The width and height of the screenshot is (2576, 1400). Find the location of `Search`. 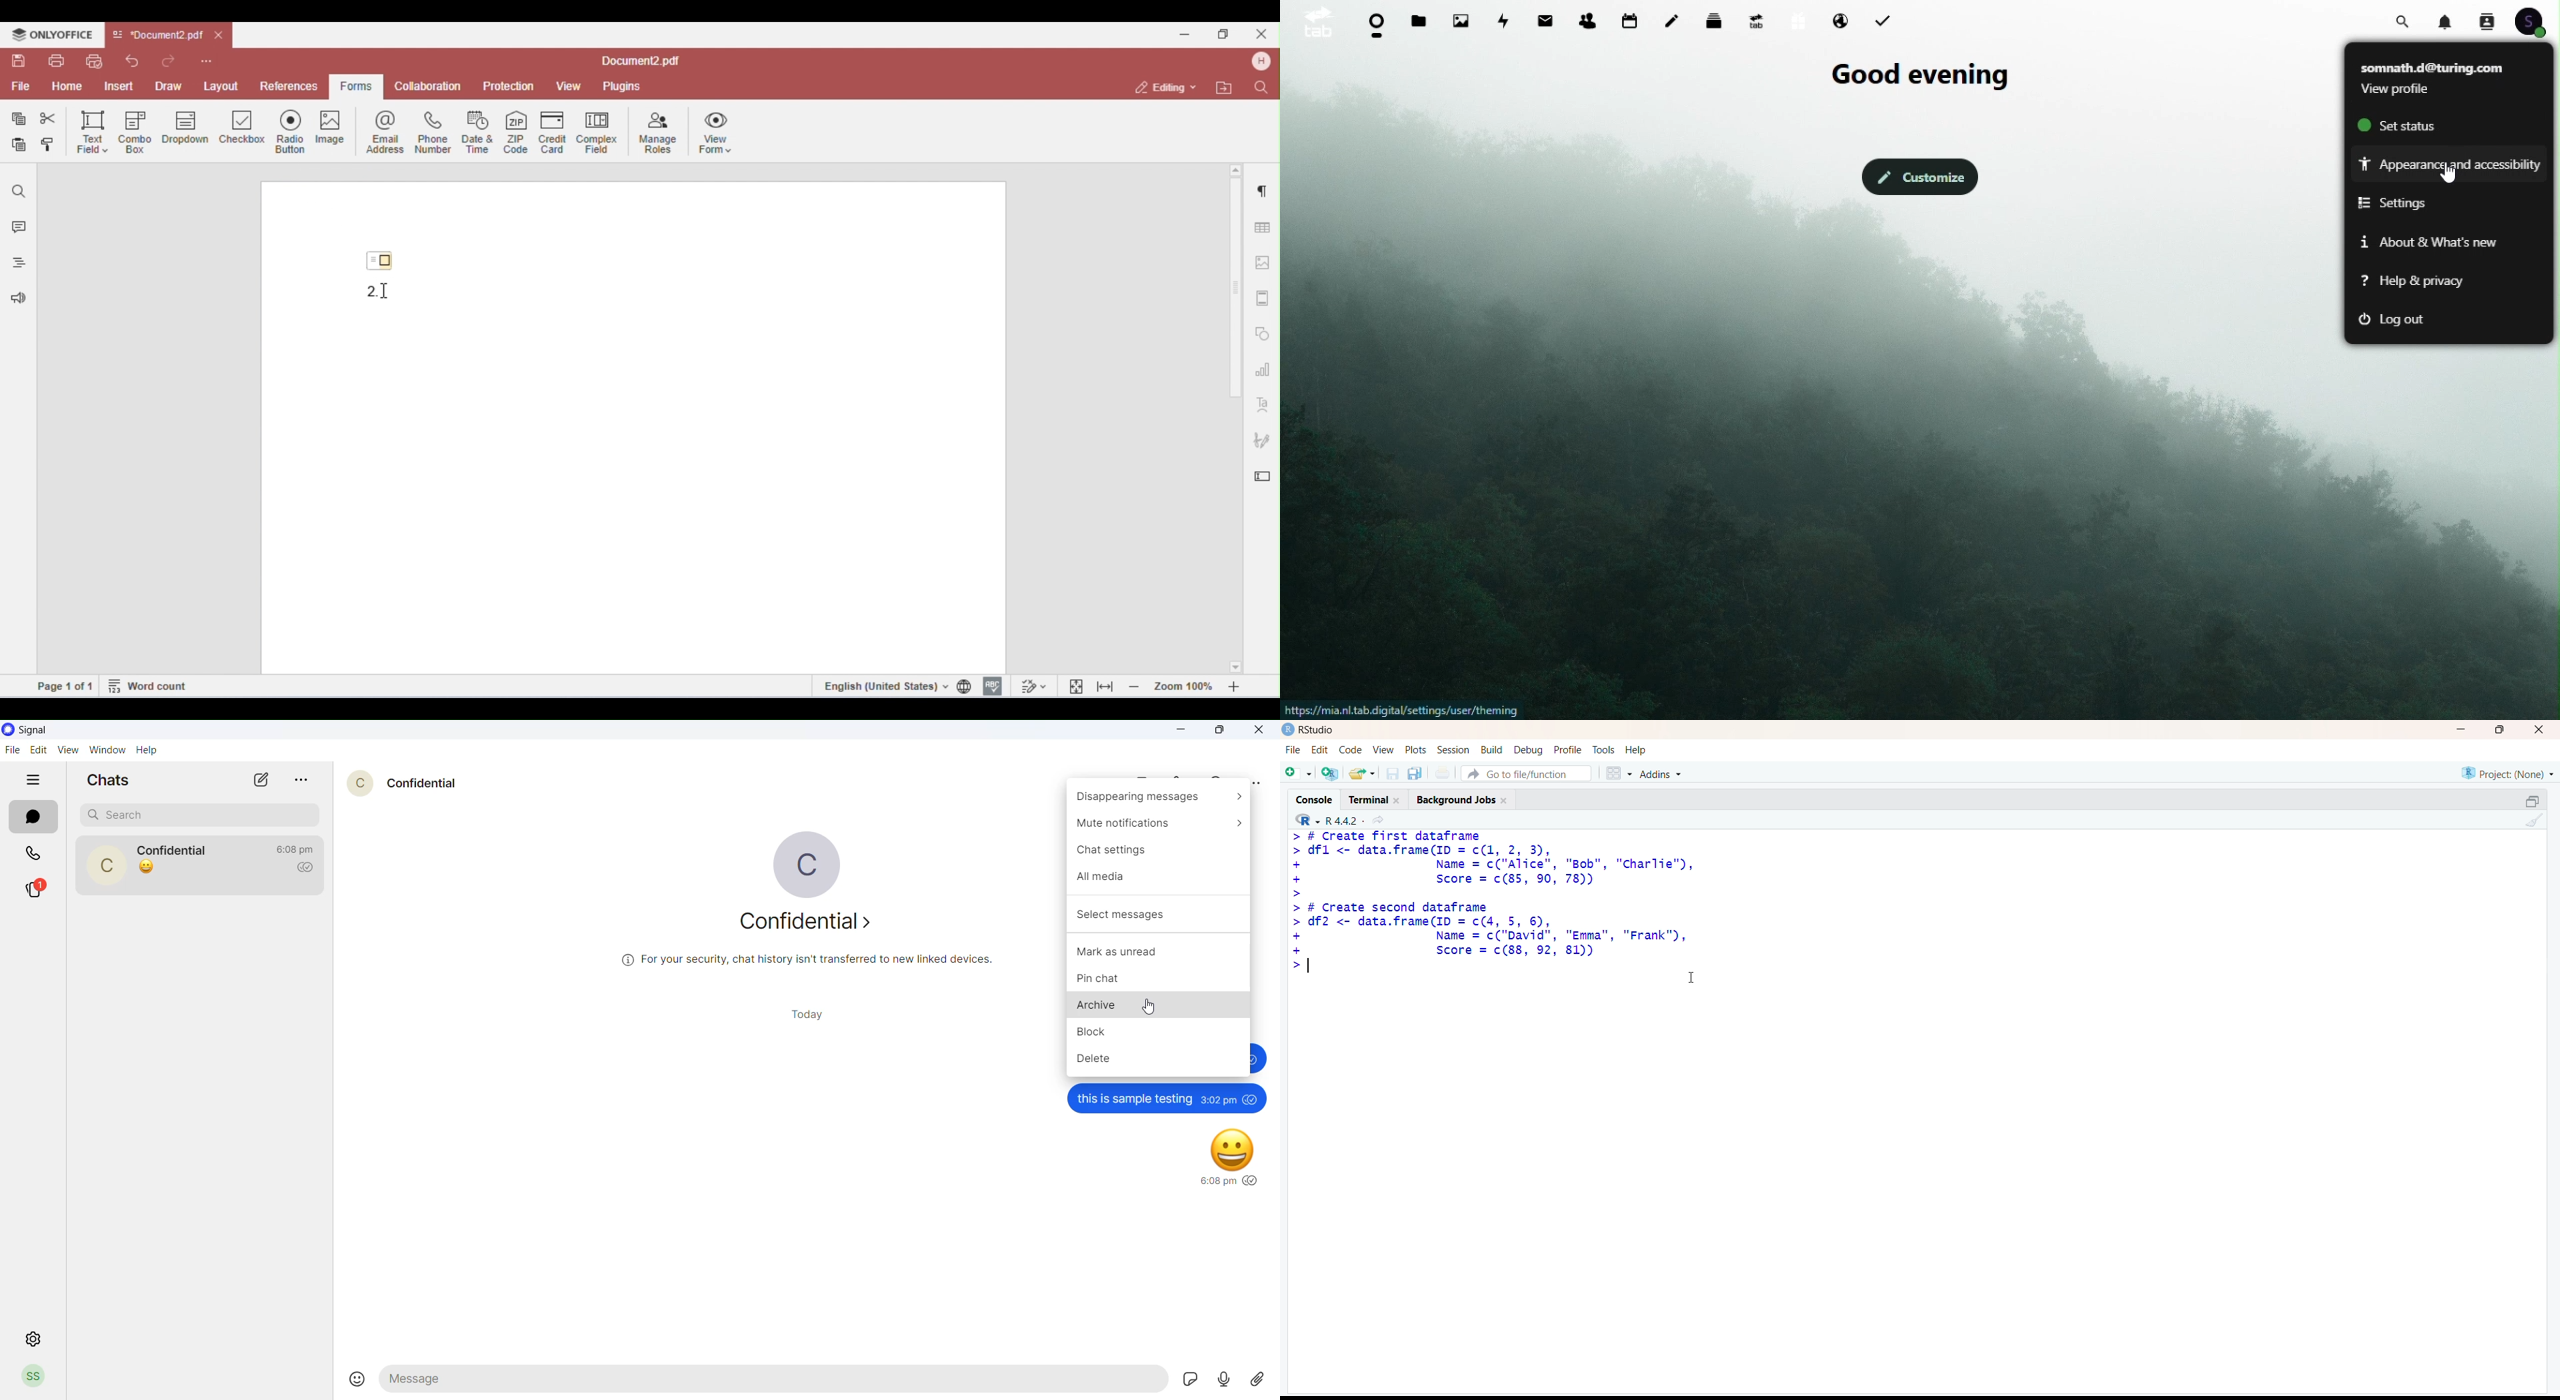

Search is located at coordinates (2406, 19).